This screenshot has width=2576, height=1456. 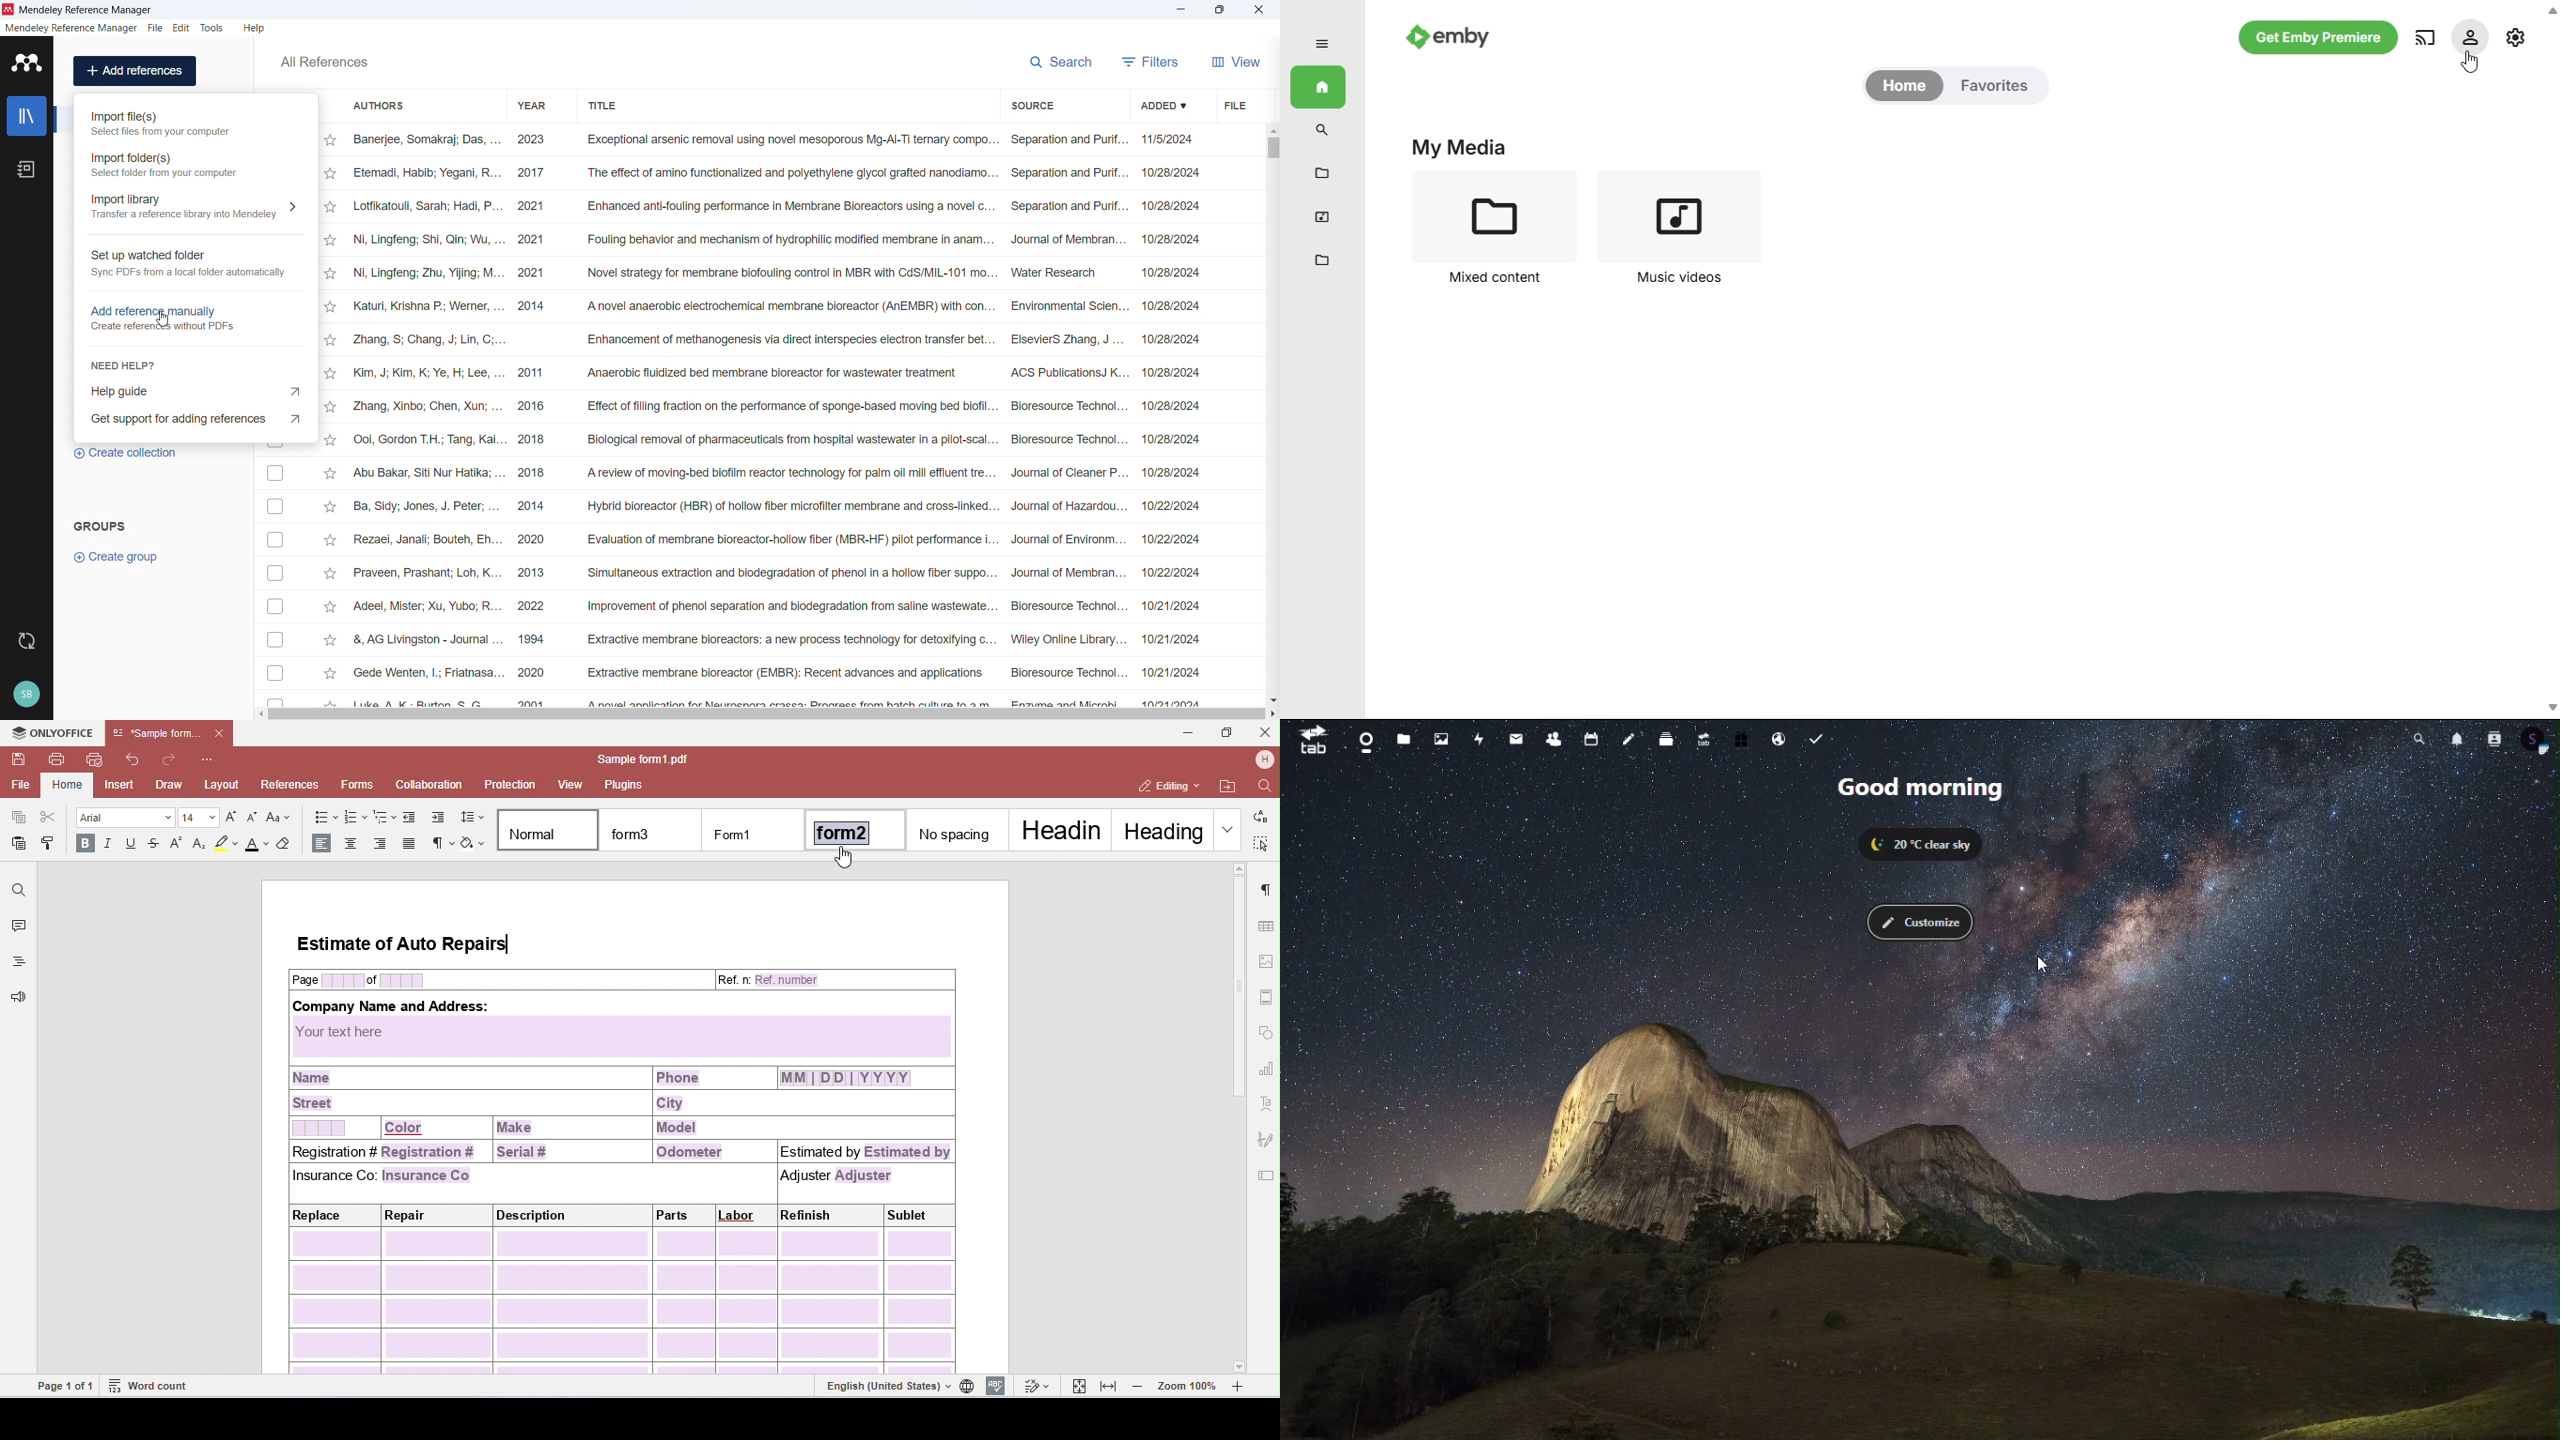 I want to click on Edit , so click(x=182, y=28).